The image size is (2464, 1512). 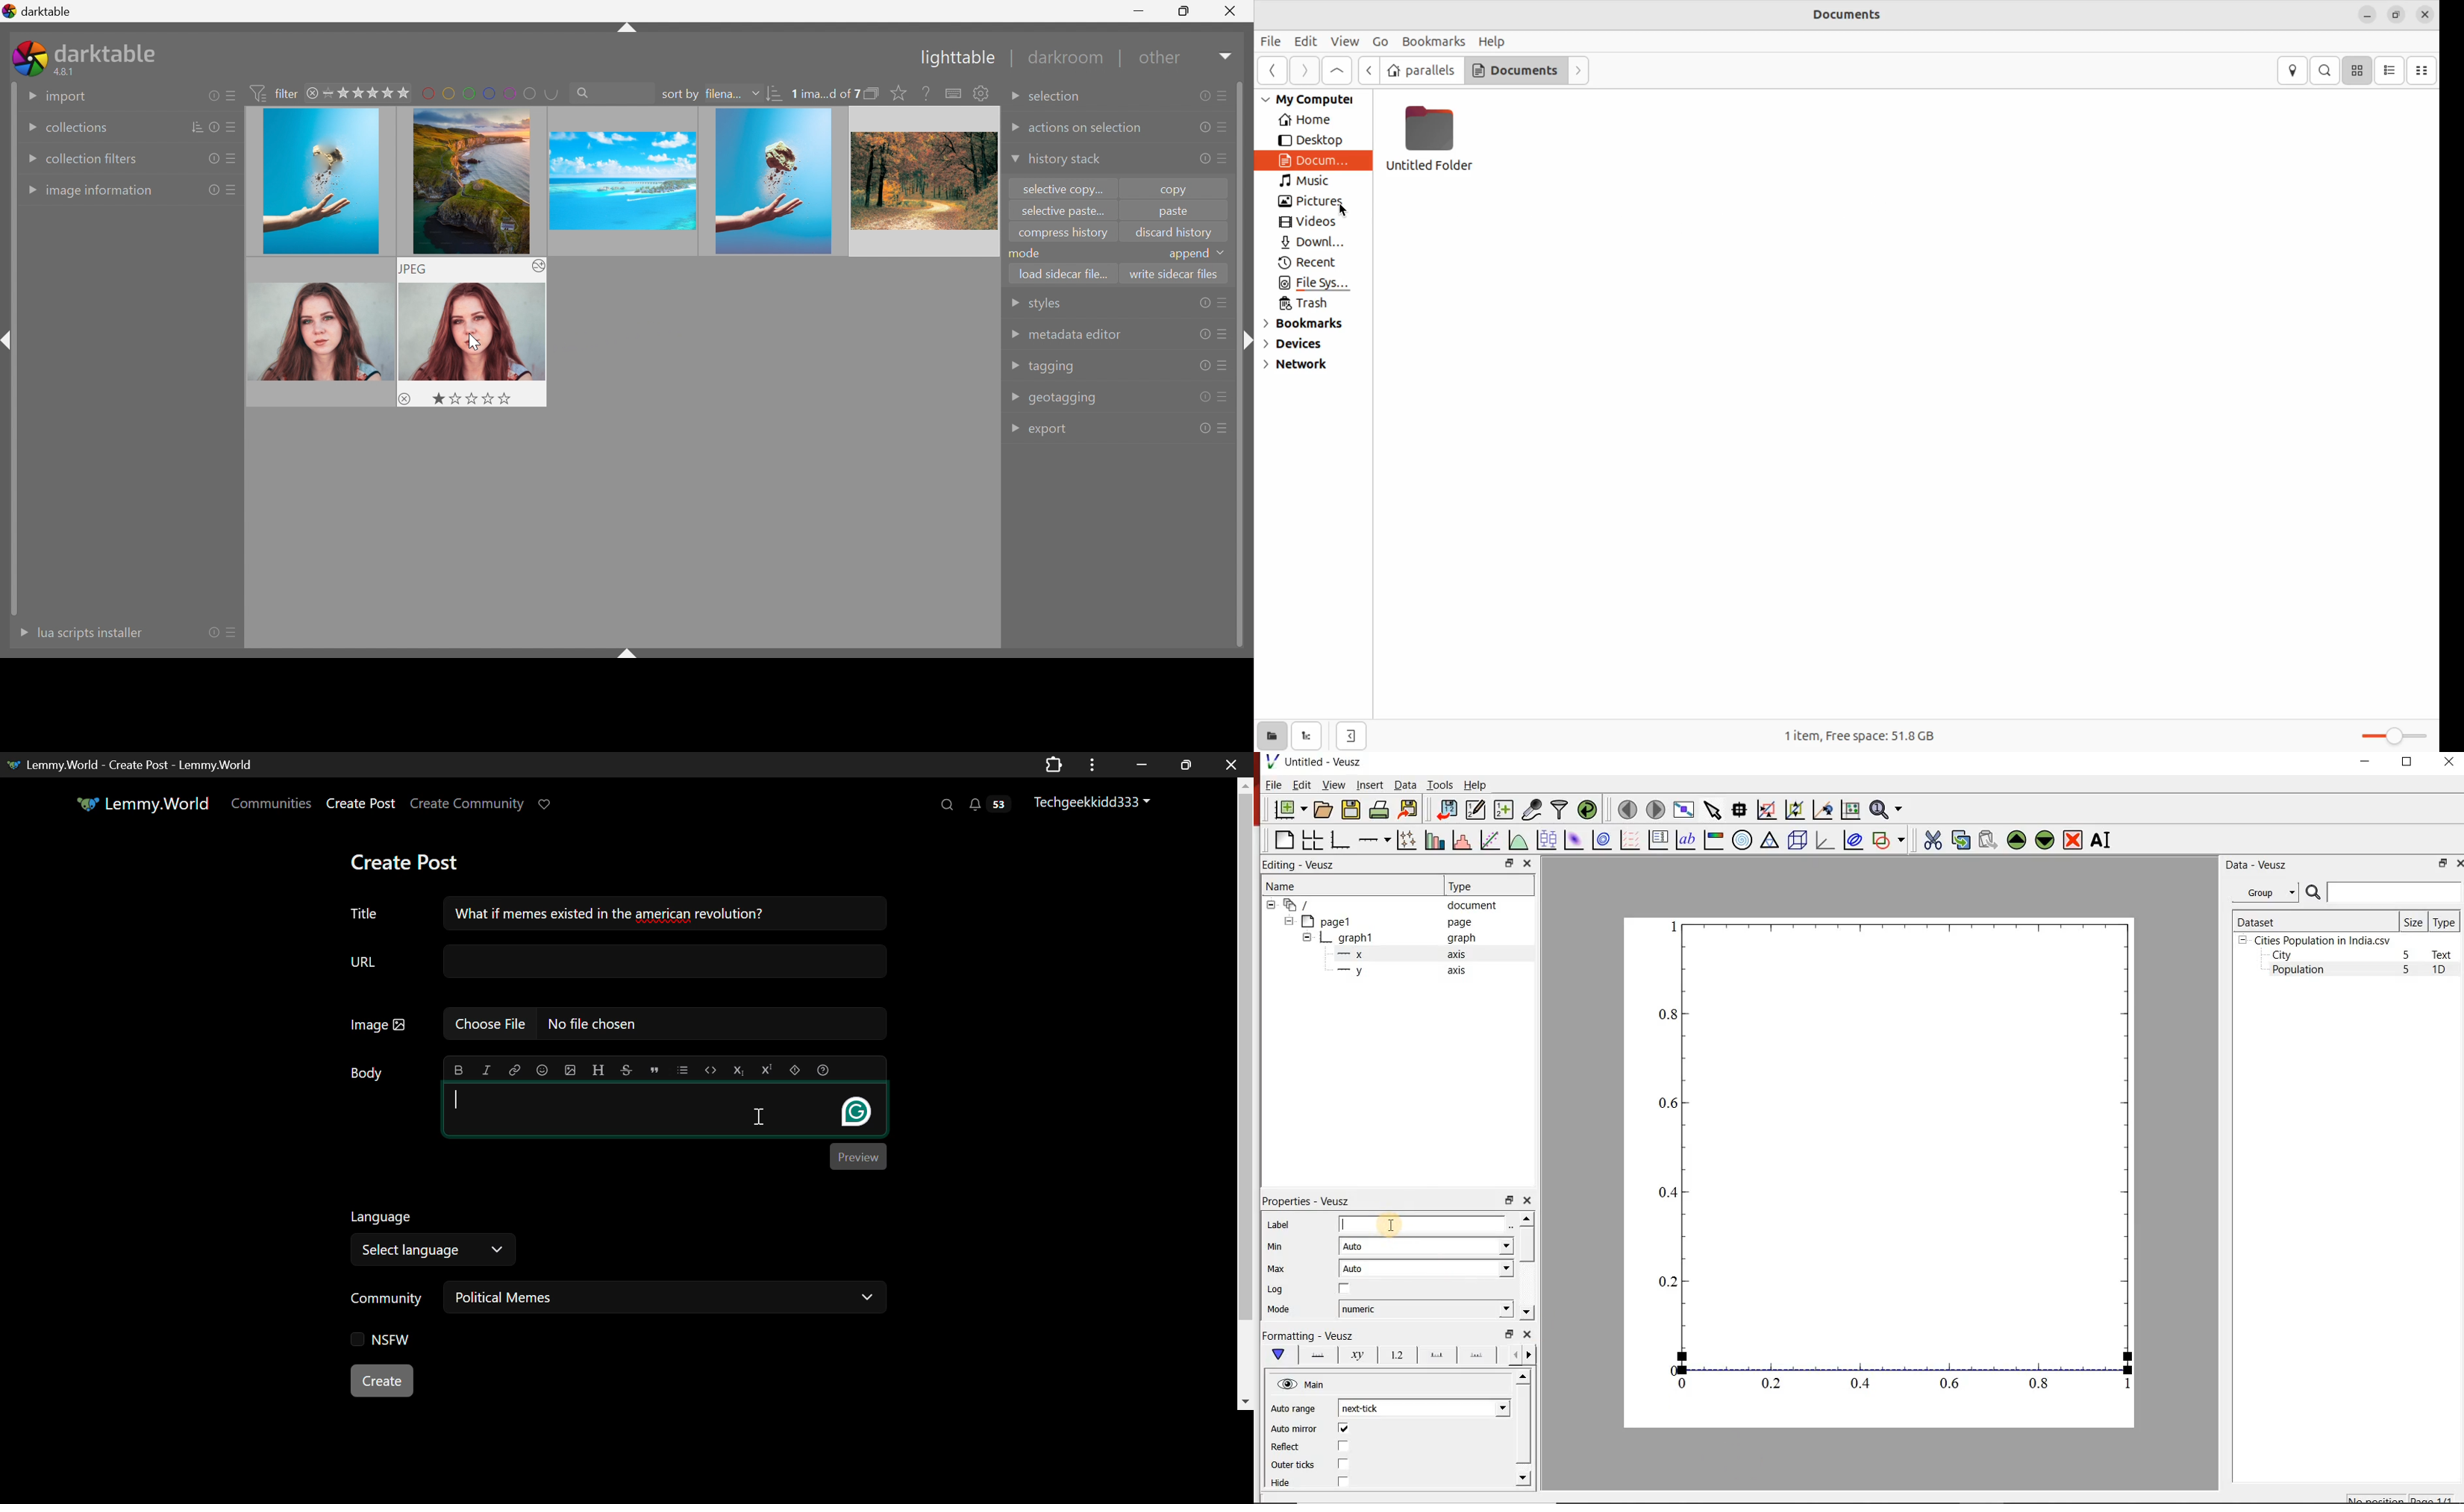 What do you see at coordinates (927, 93) in the screenshot?
I see `enable this then click on a control element to see its online help` at bounding box center [927, 93].